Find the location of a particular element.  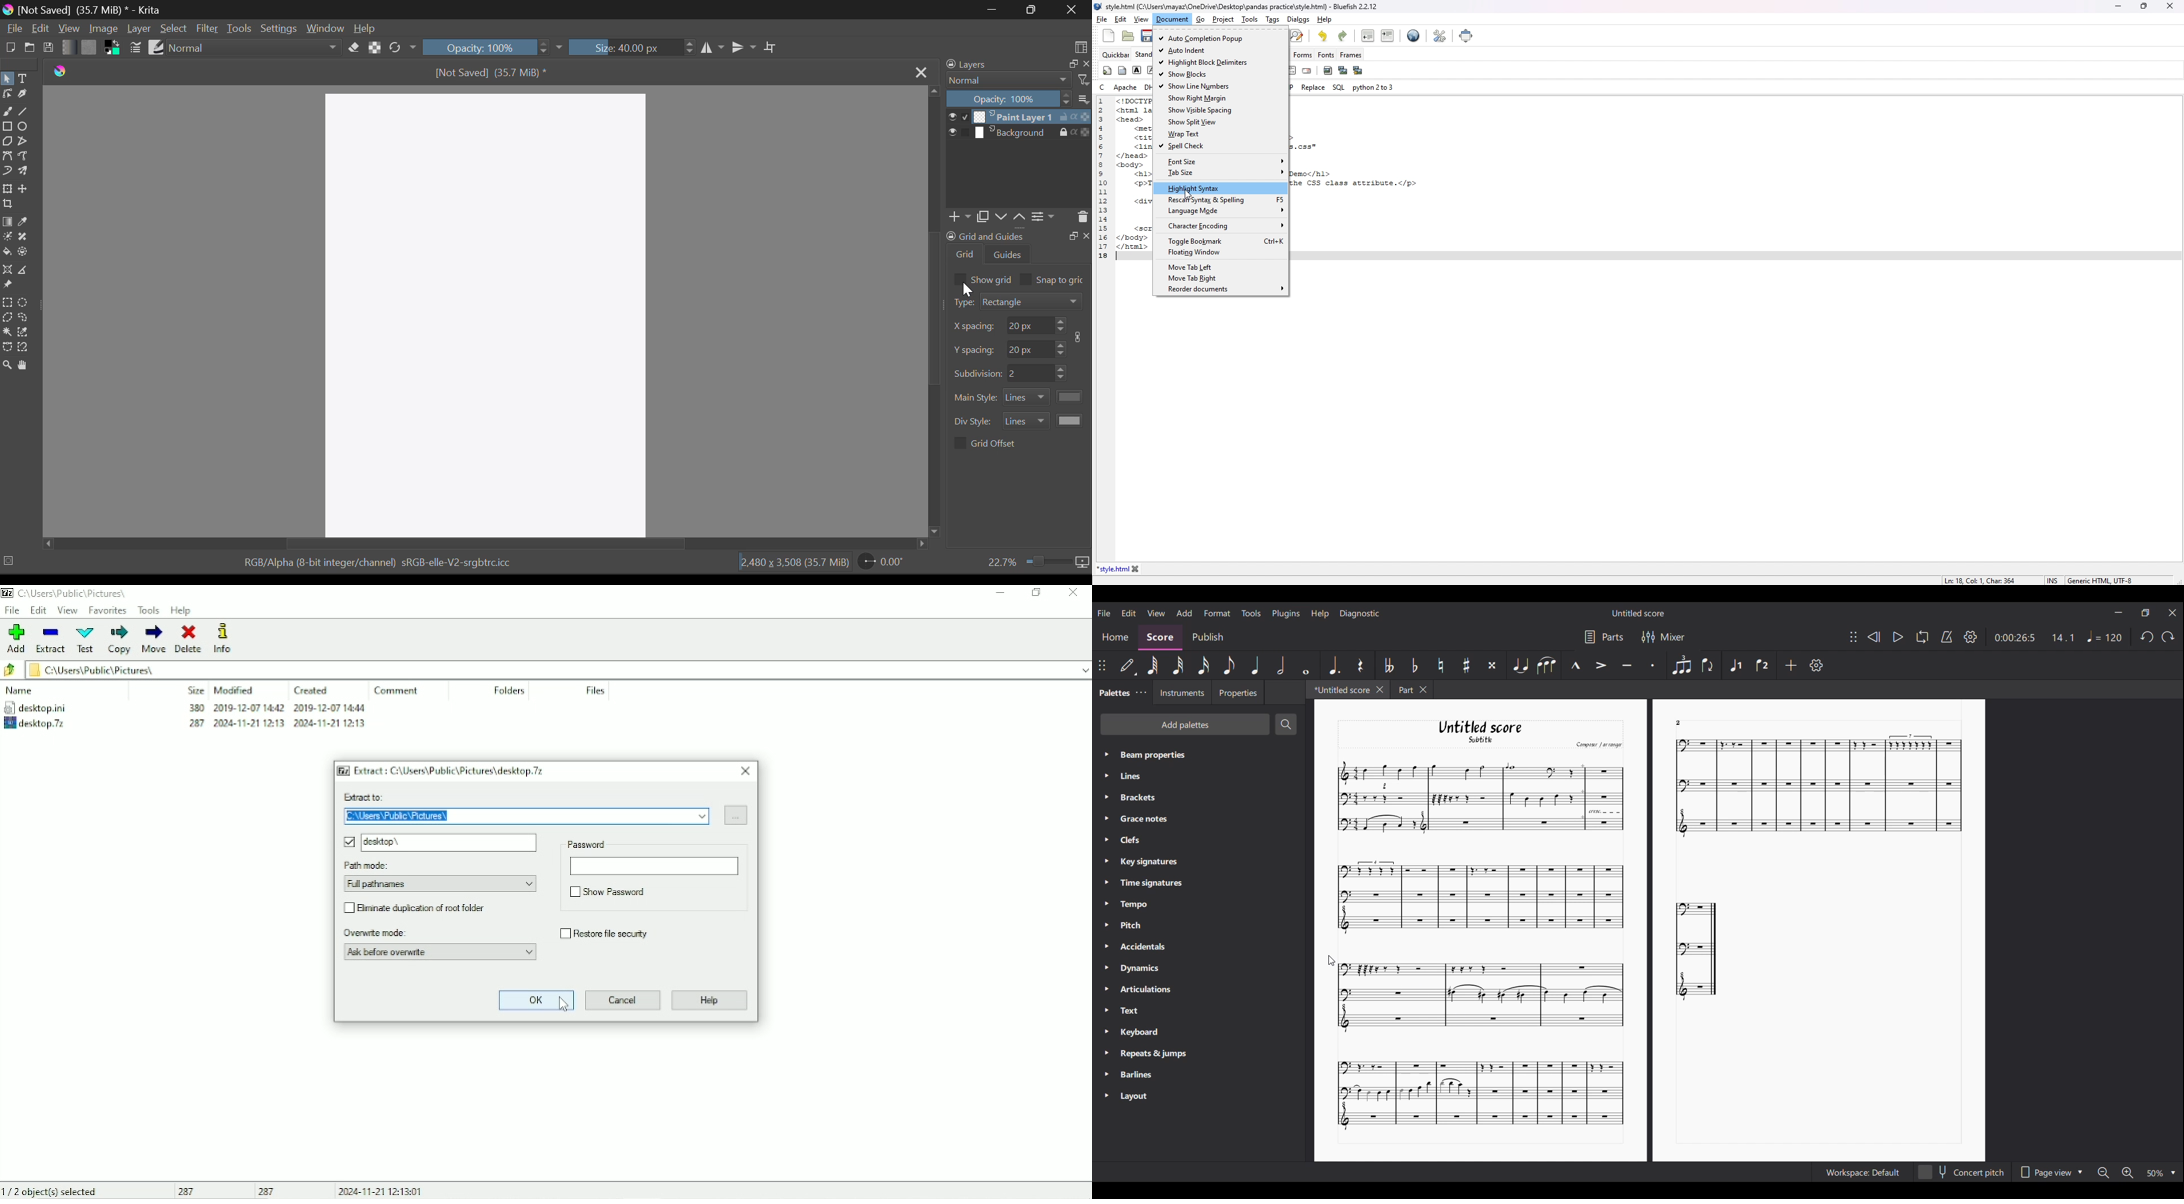

[Not Saved] (35.7 MiB) * is located at coordinates (492, 72).